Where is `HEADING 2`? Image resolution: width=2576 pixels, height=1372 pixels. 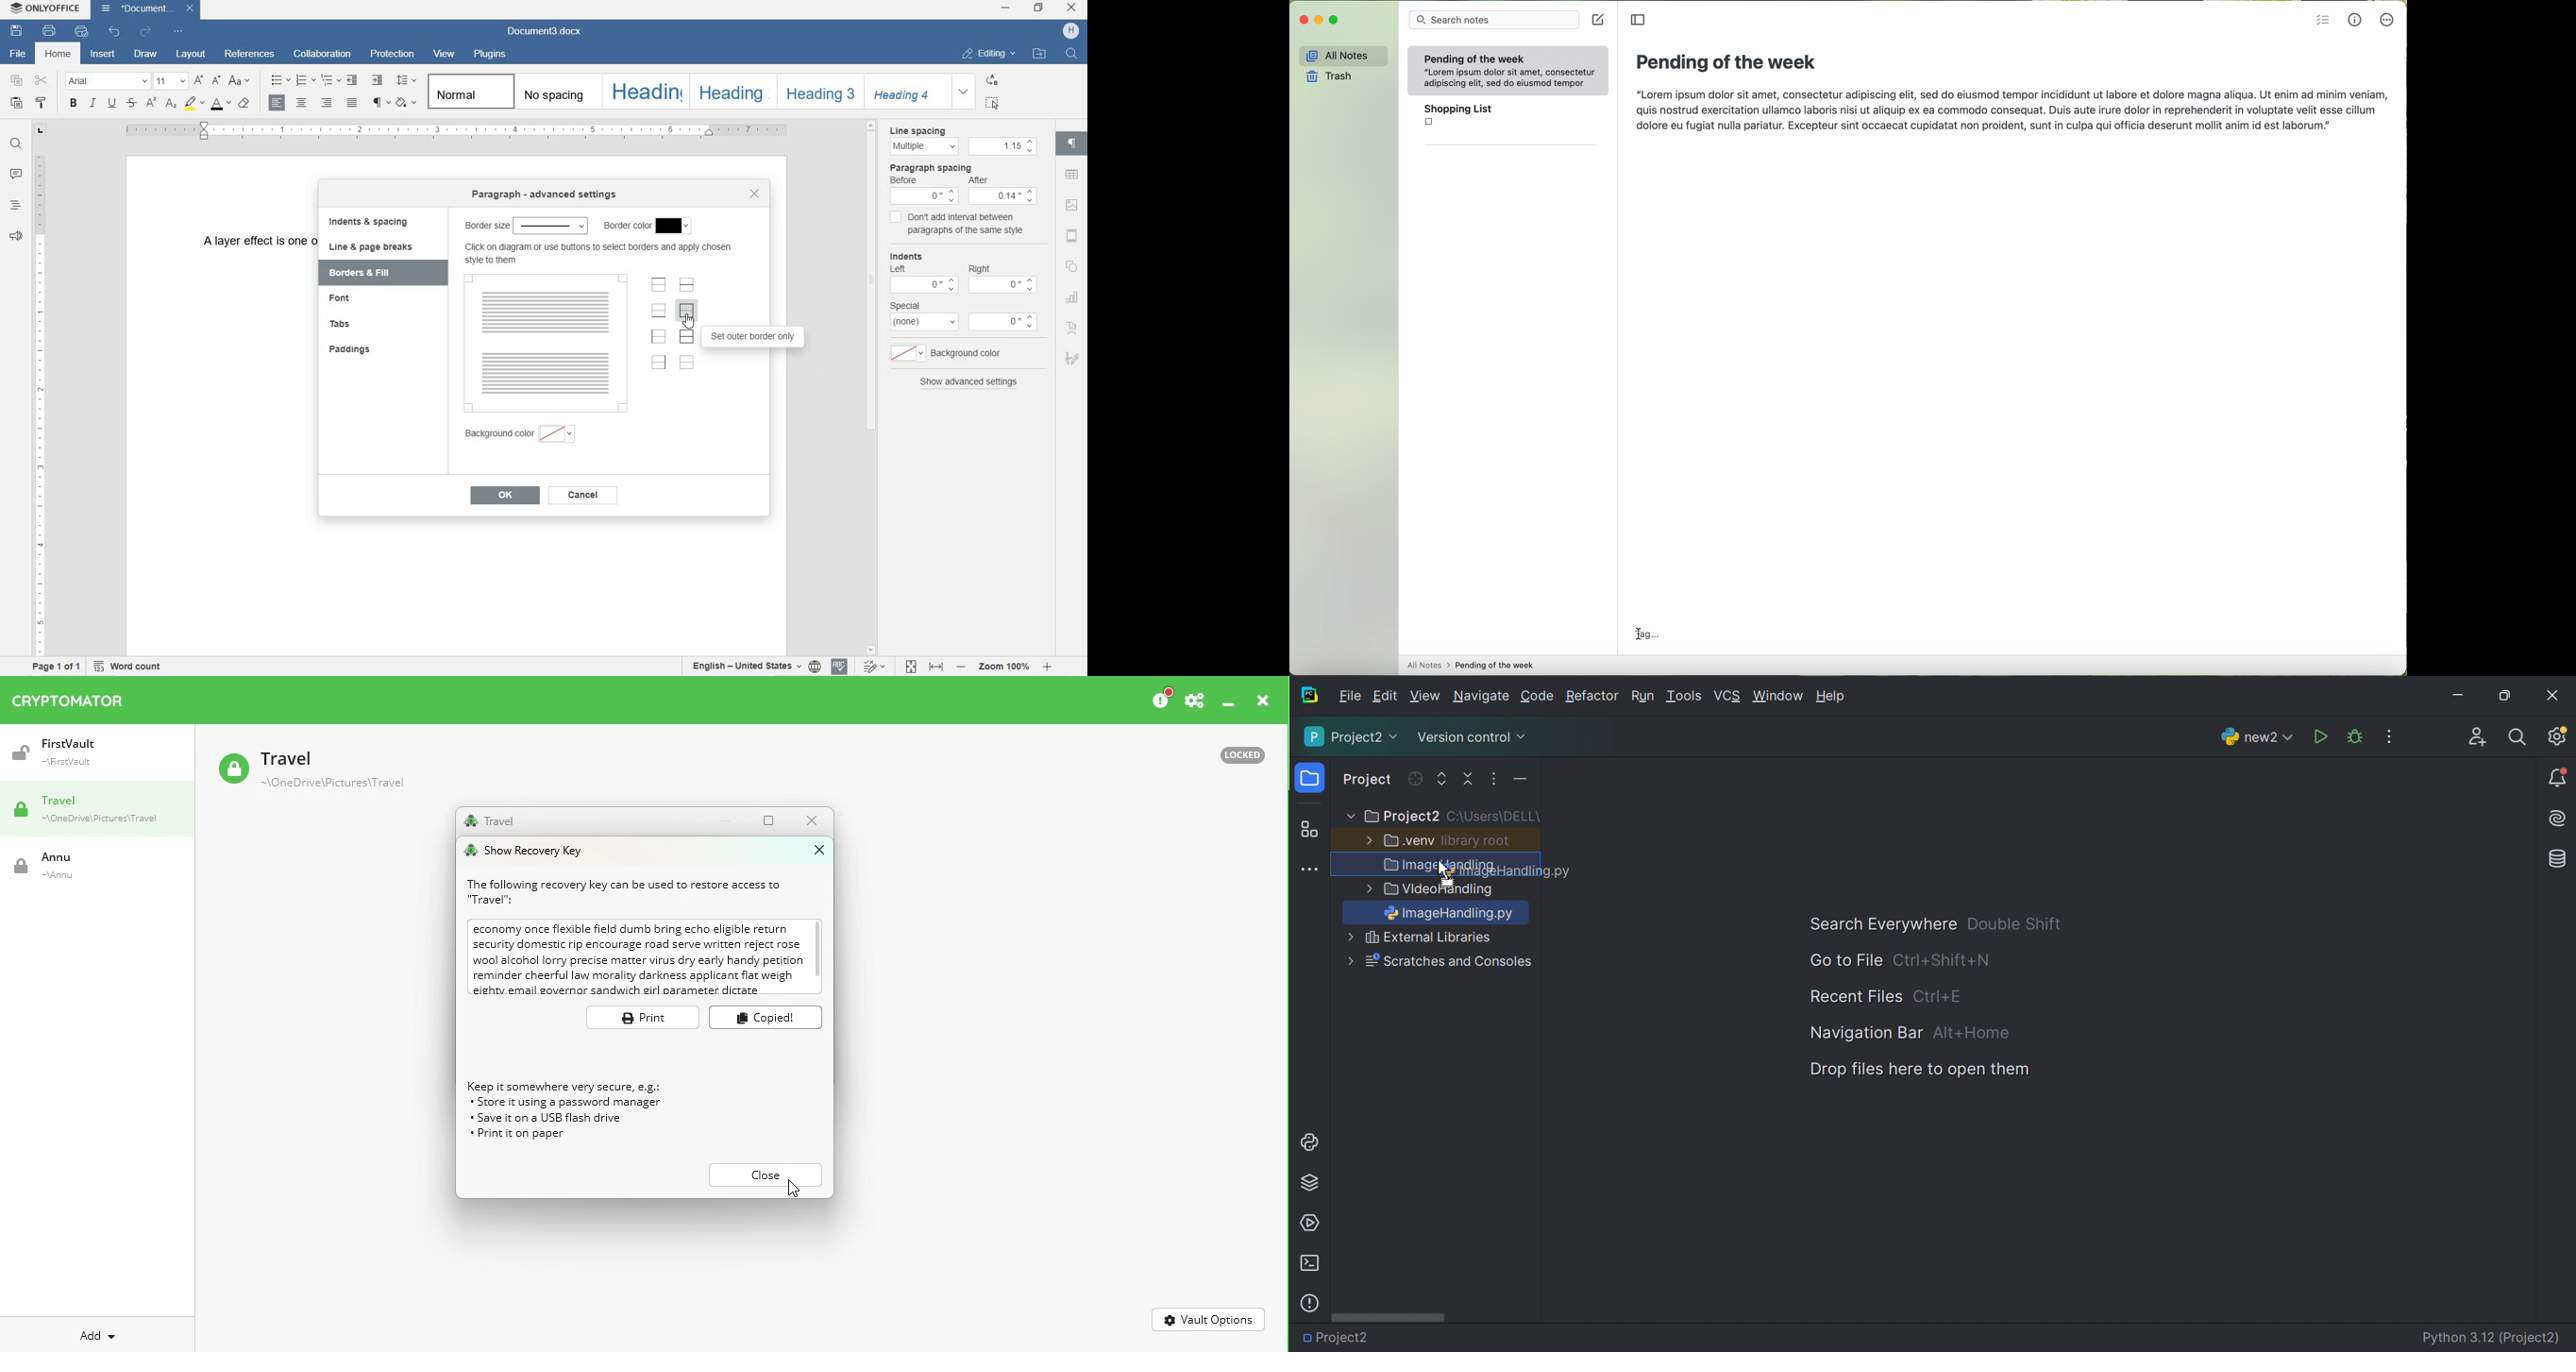 HEADING 2 is located at coordinates (732, 92).